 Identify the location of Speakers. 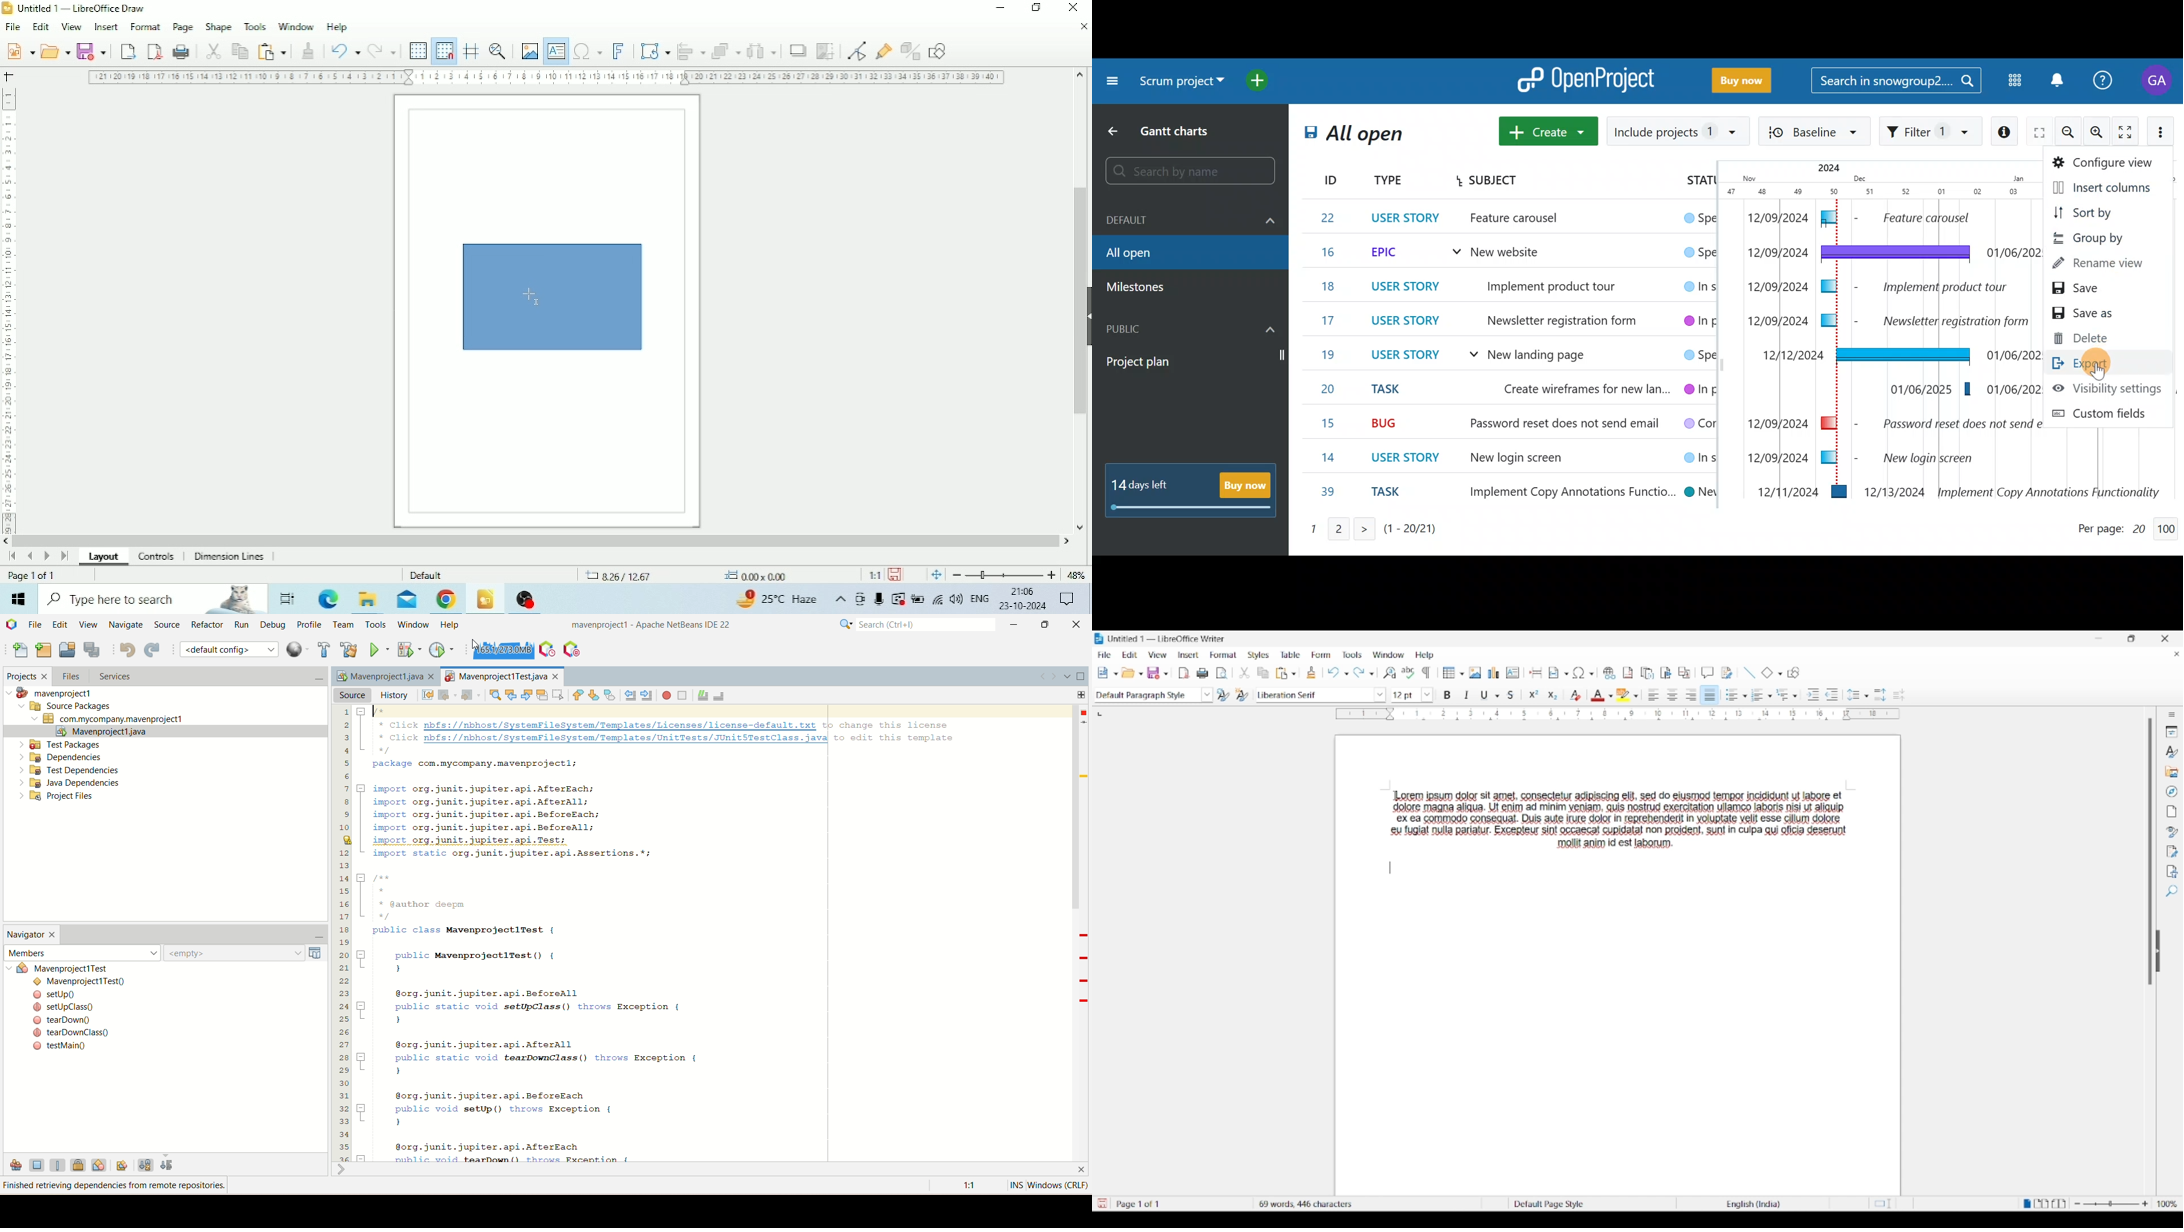
(957, 599).